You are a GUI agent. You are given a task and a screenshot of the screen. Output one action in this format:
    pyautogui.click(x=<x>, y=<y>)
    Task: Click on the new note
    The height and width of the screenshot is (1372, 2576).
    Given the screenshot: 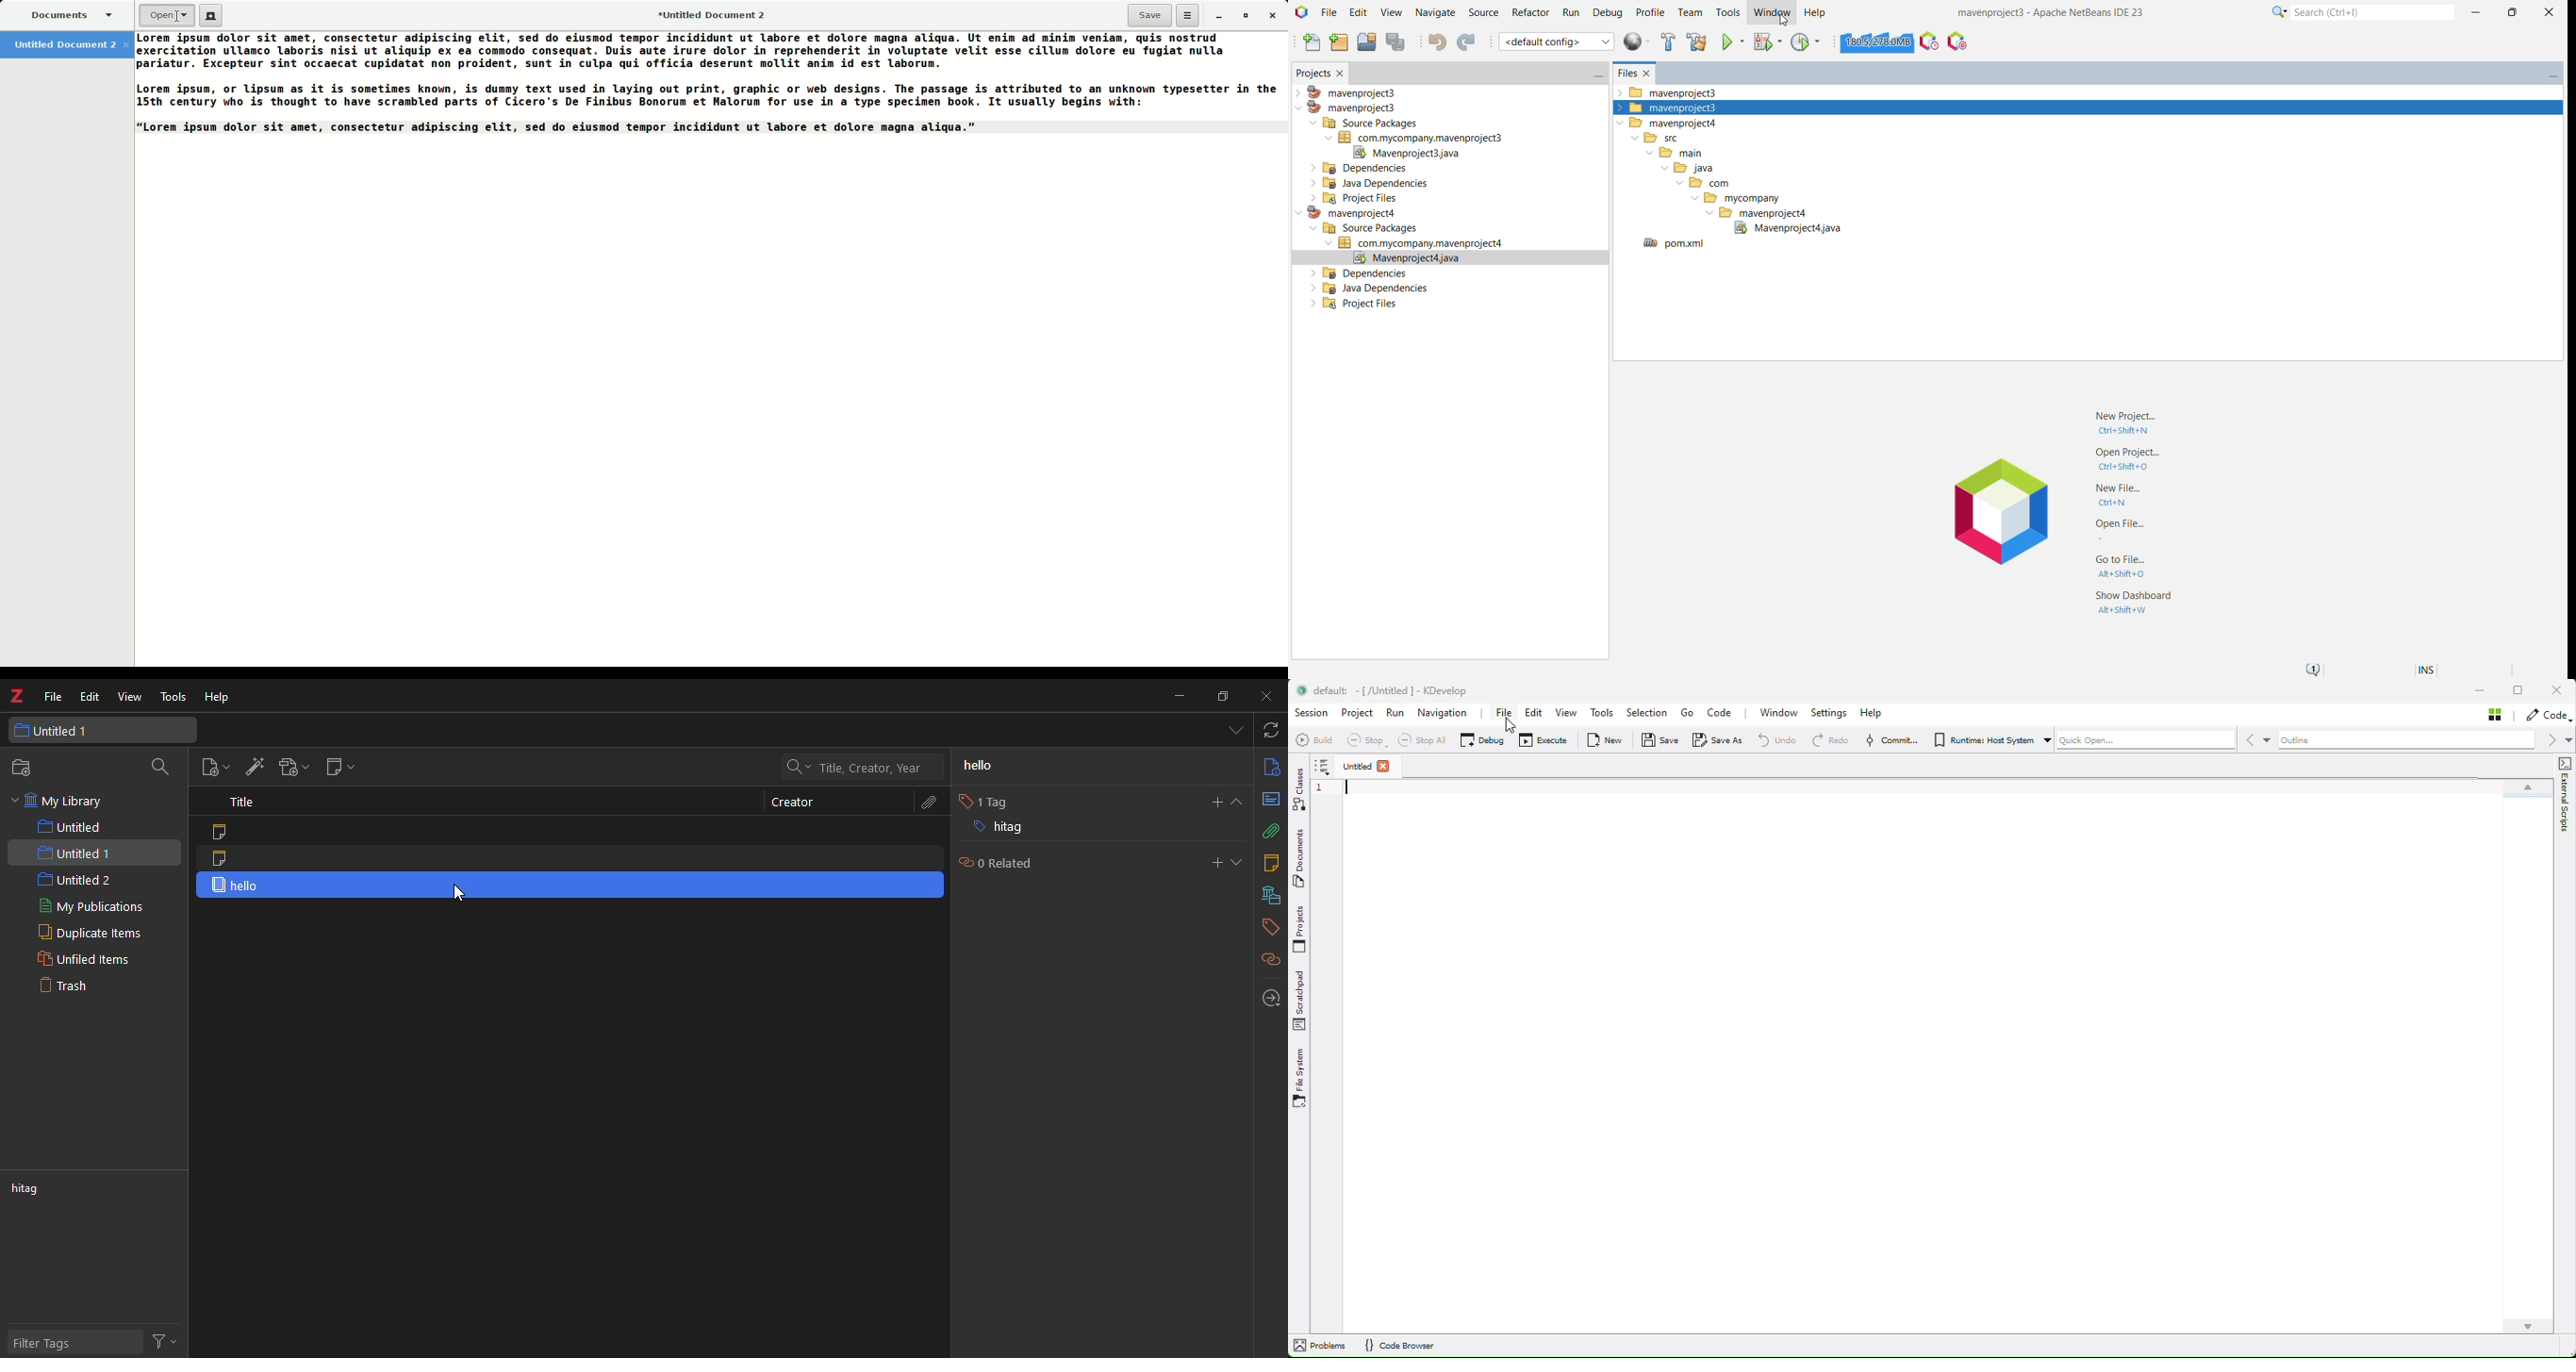 What is the action you would take?
    pyautogui.click(x=338, y=767)
    